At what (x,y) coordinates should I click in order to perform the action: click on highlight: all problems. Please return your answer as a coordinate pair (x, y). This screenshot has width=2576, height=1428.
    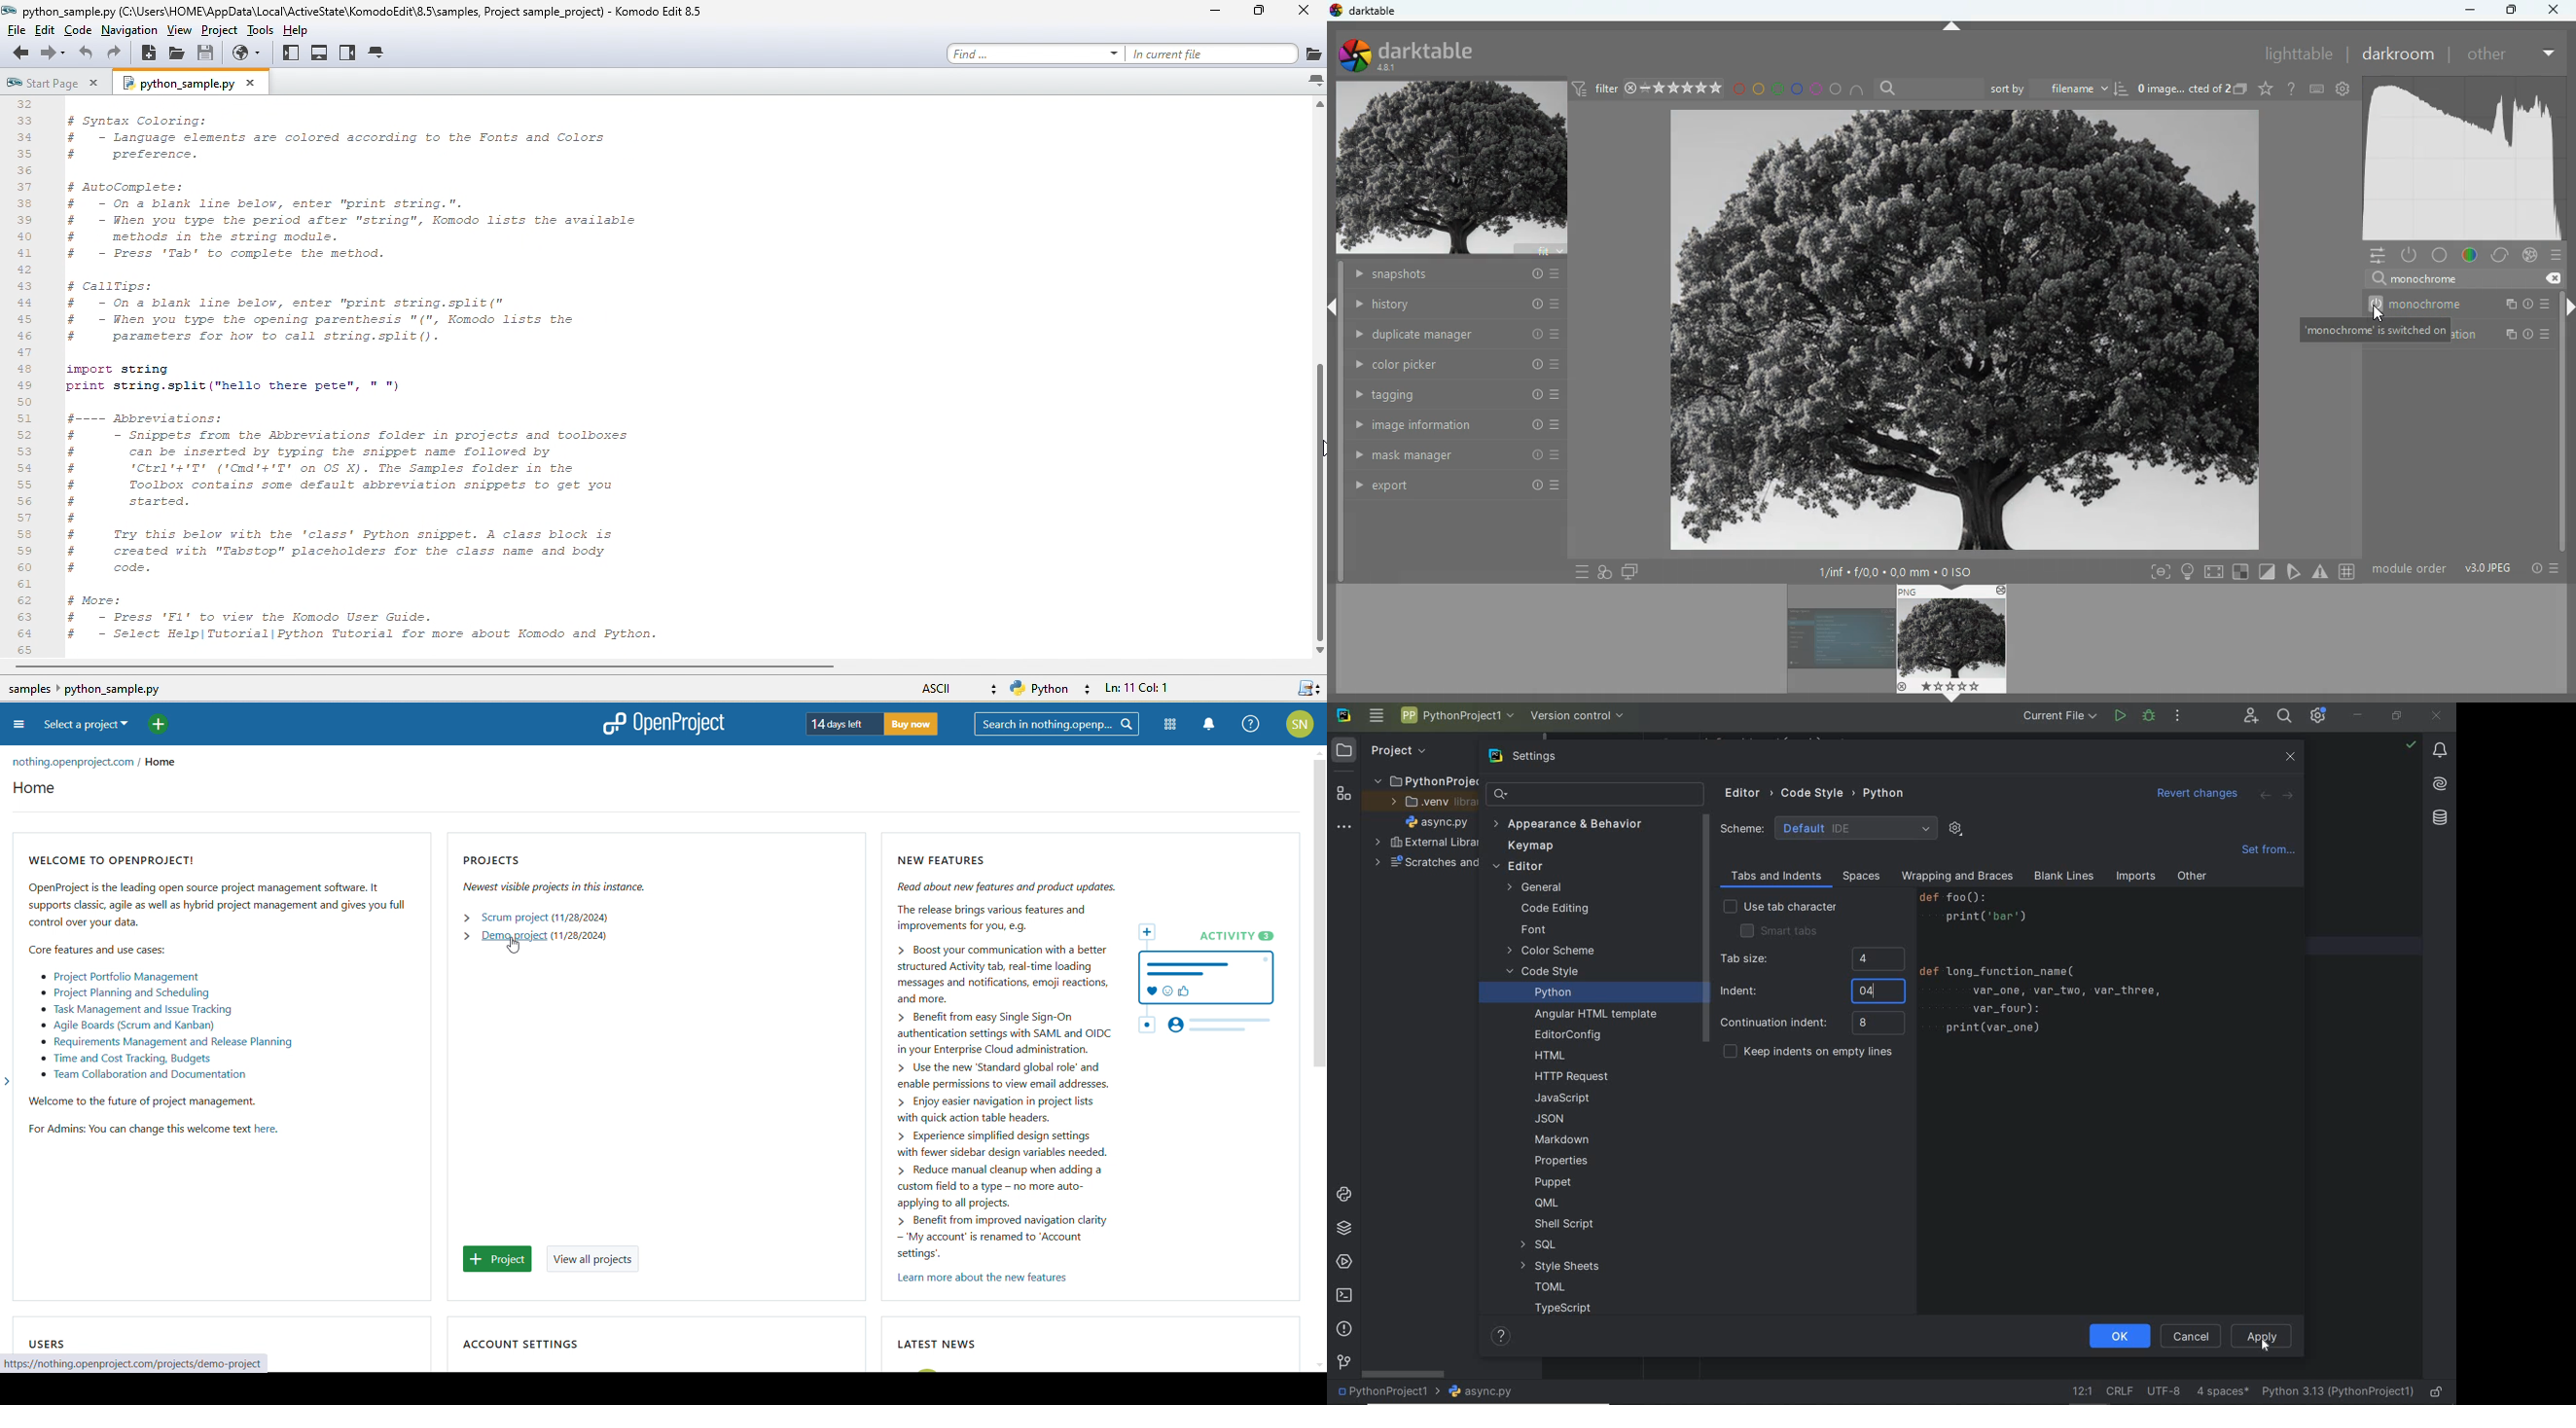
    Looking at the image, I should click on (2410, 746).